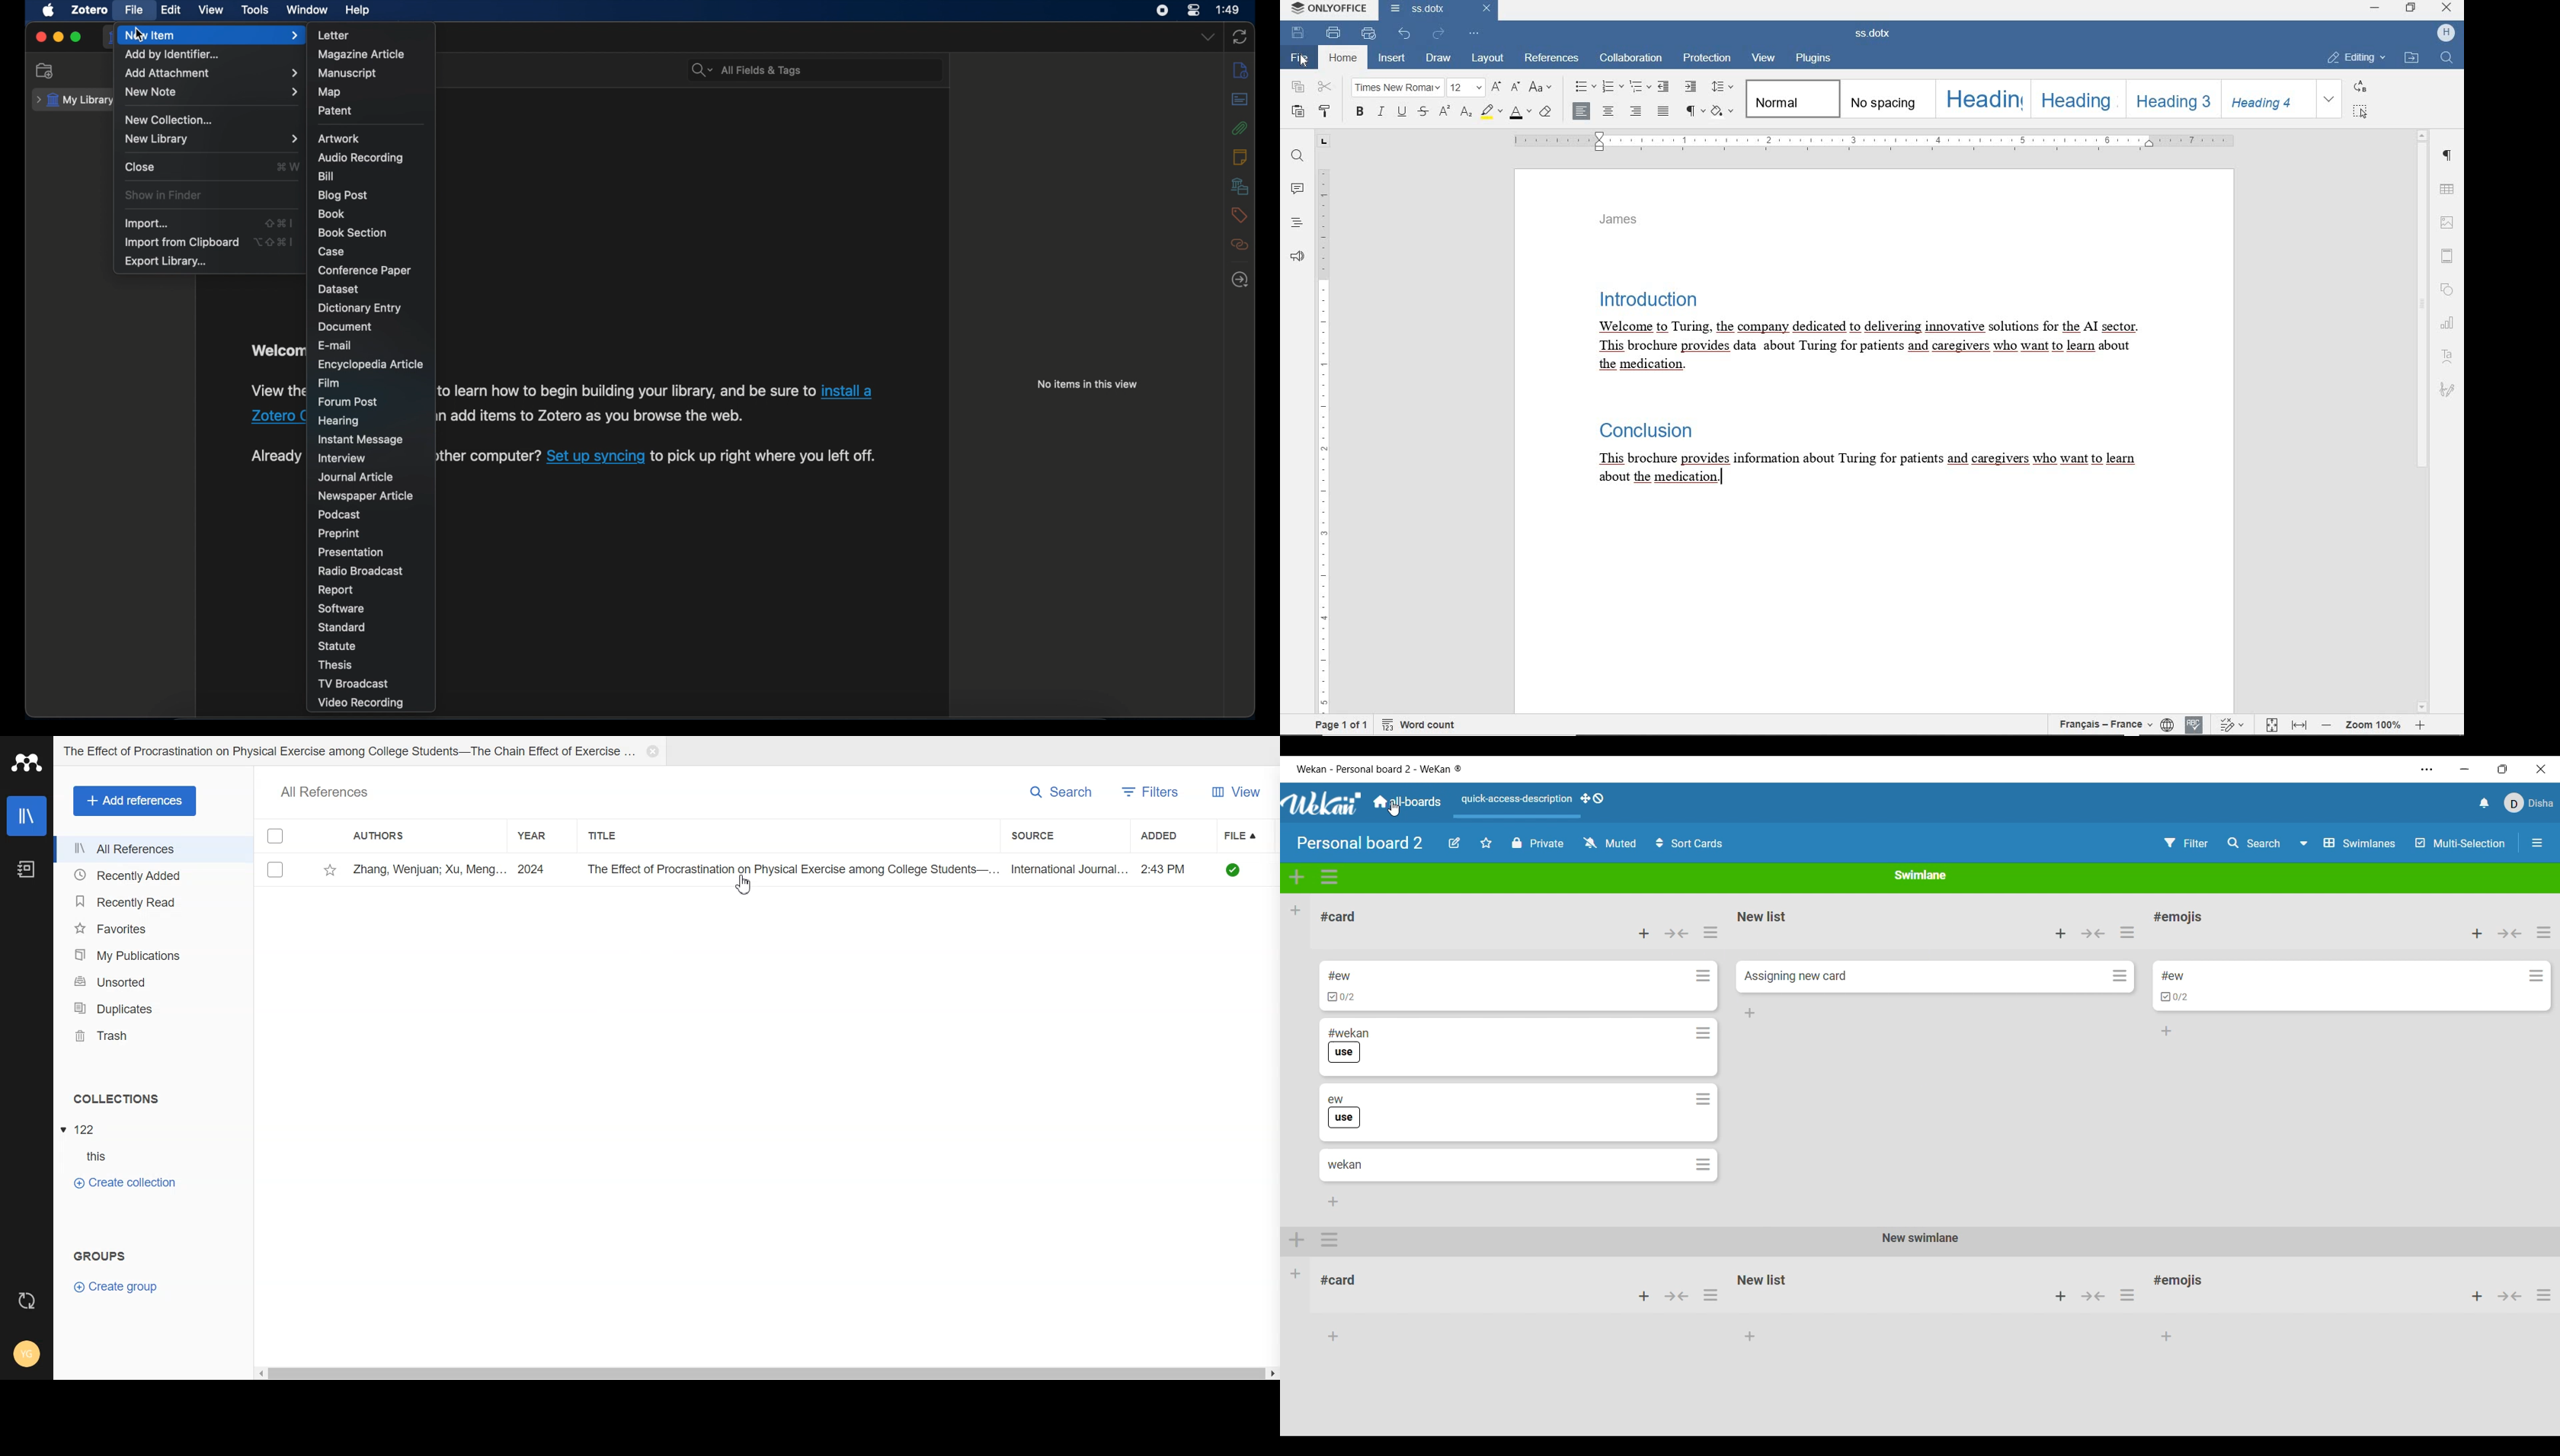 Image resolution: width=2576 pixels, height=1456 pixels. Describe the element at coordinates (2460, 843) in the screenshot. I see `Multi-selection` at that location.